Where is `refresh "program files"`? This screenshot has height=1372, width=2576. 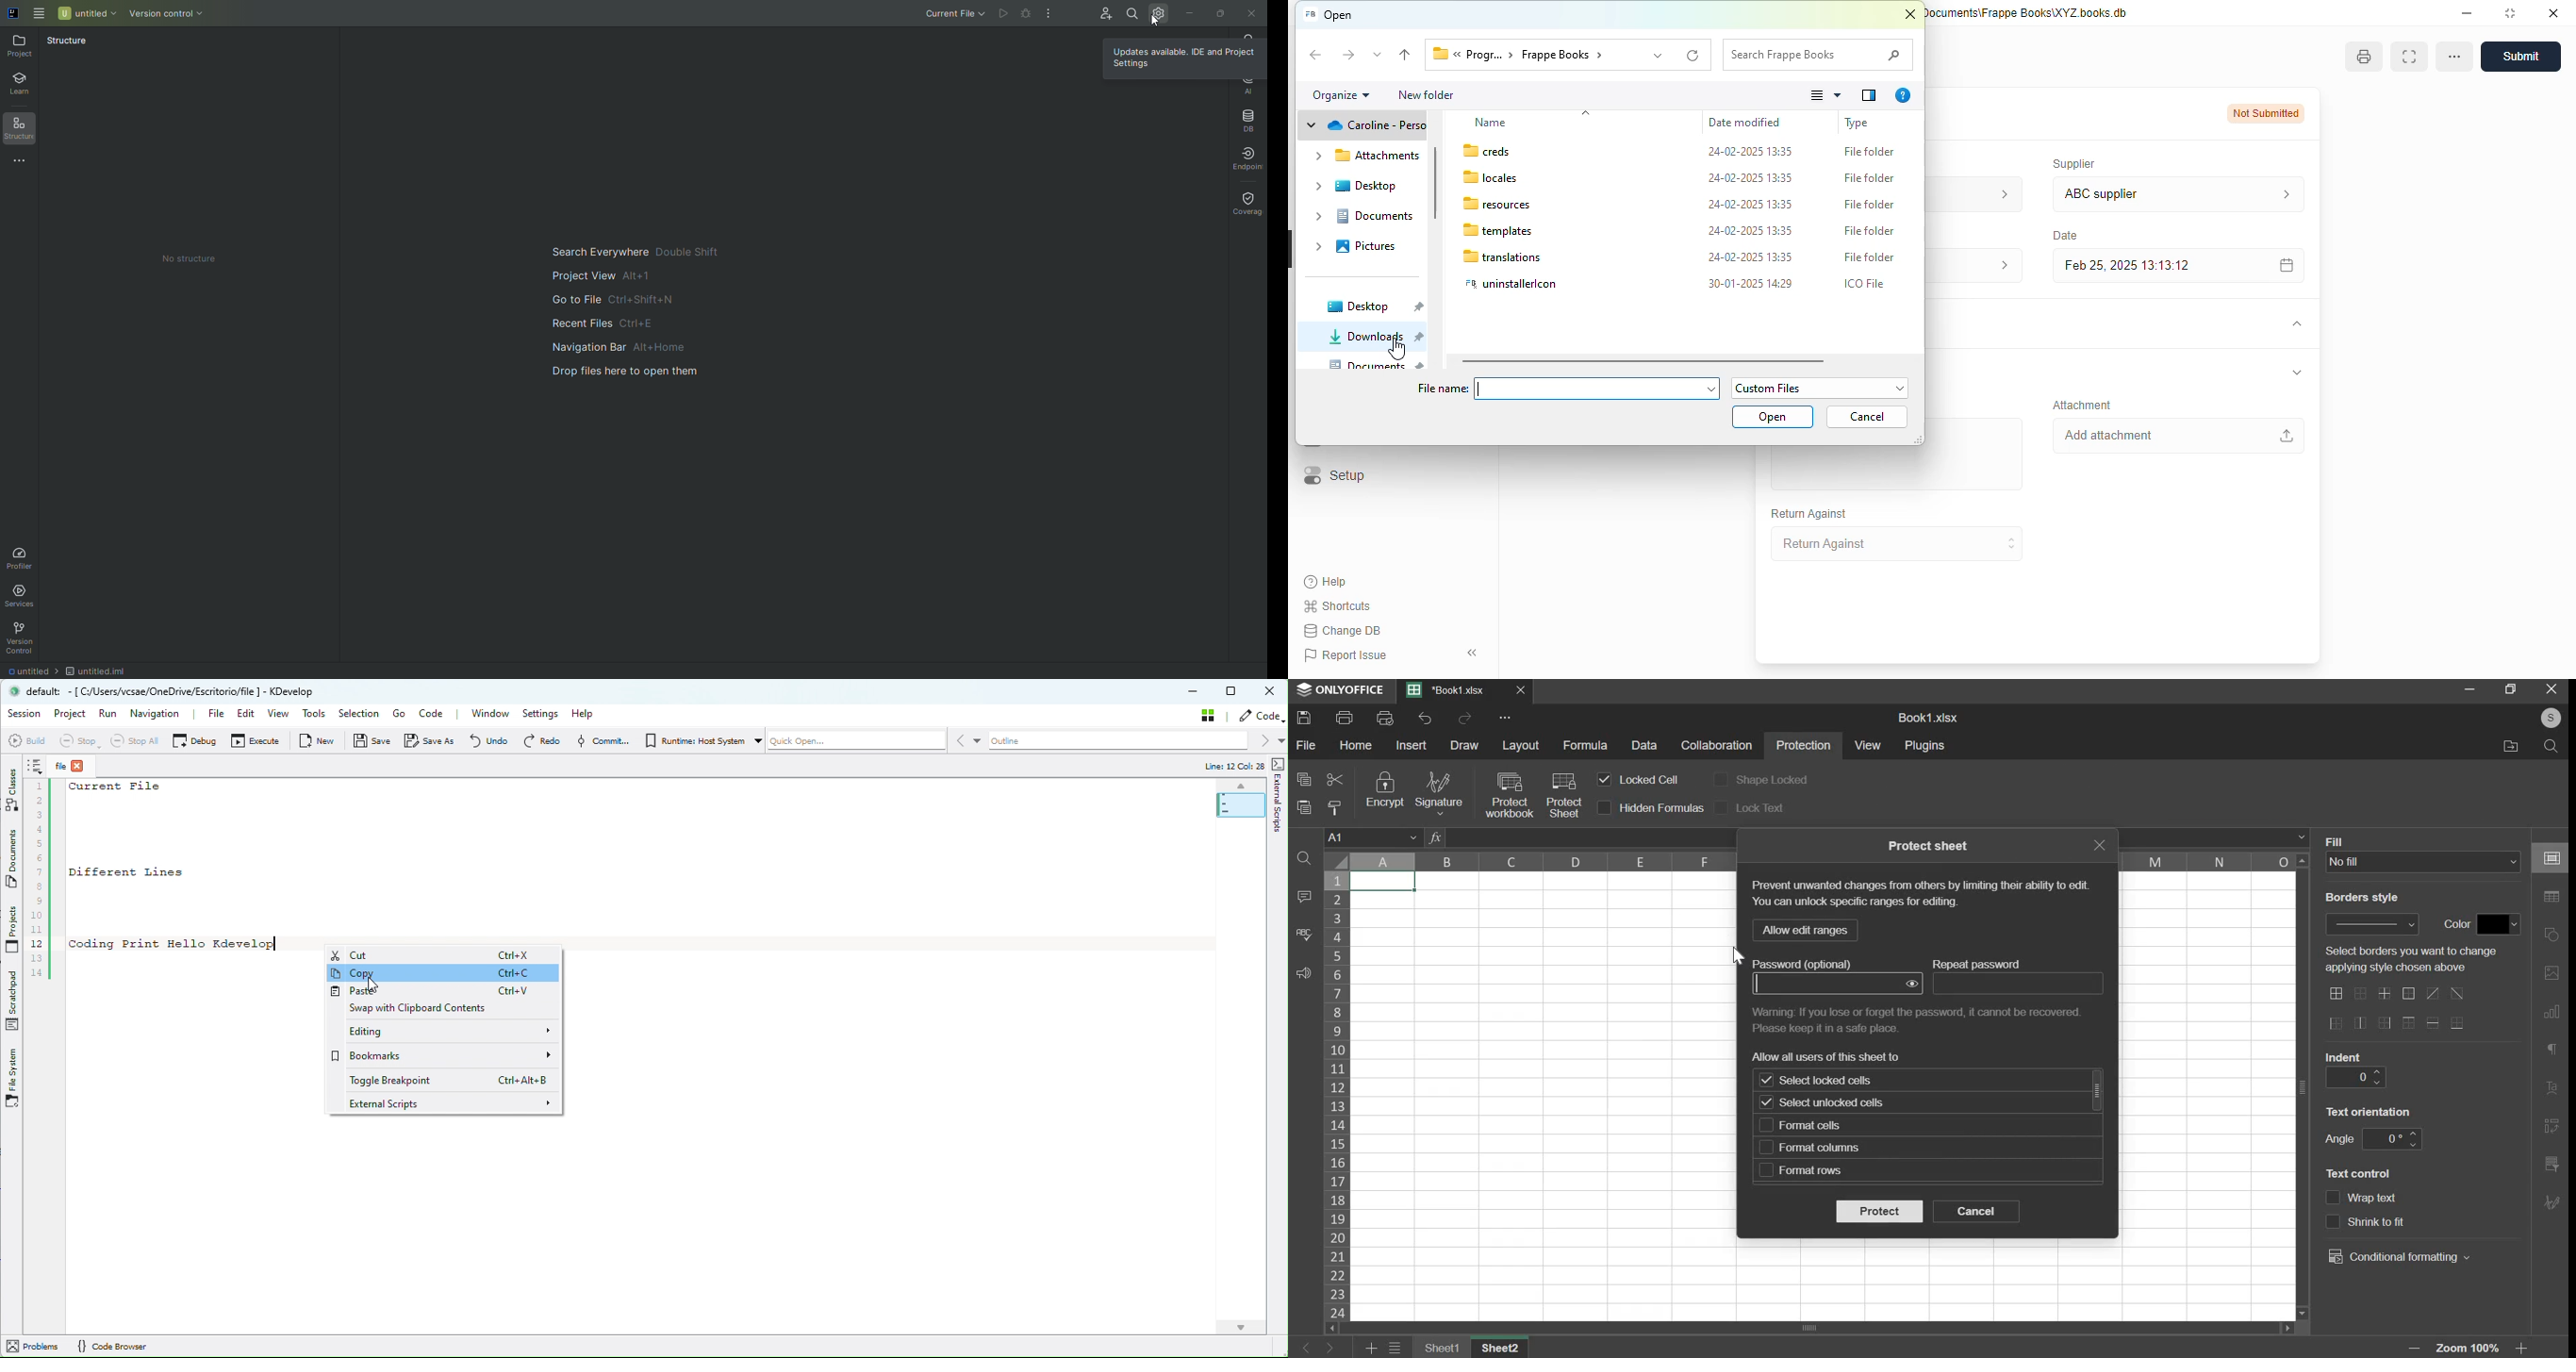 refresh "program files" is located at coordinates (1694, 55).